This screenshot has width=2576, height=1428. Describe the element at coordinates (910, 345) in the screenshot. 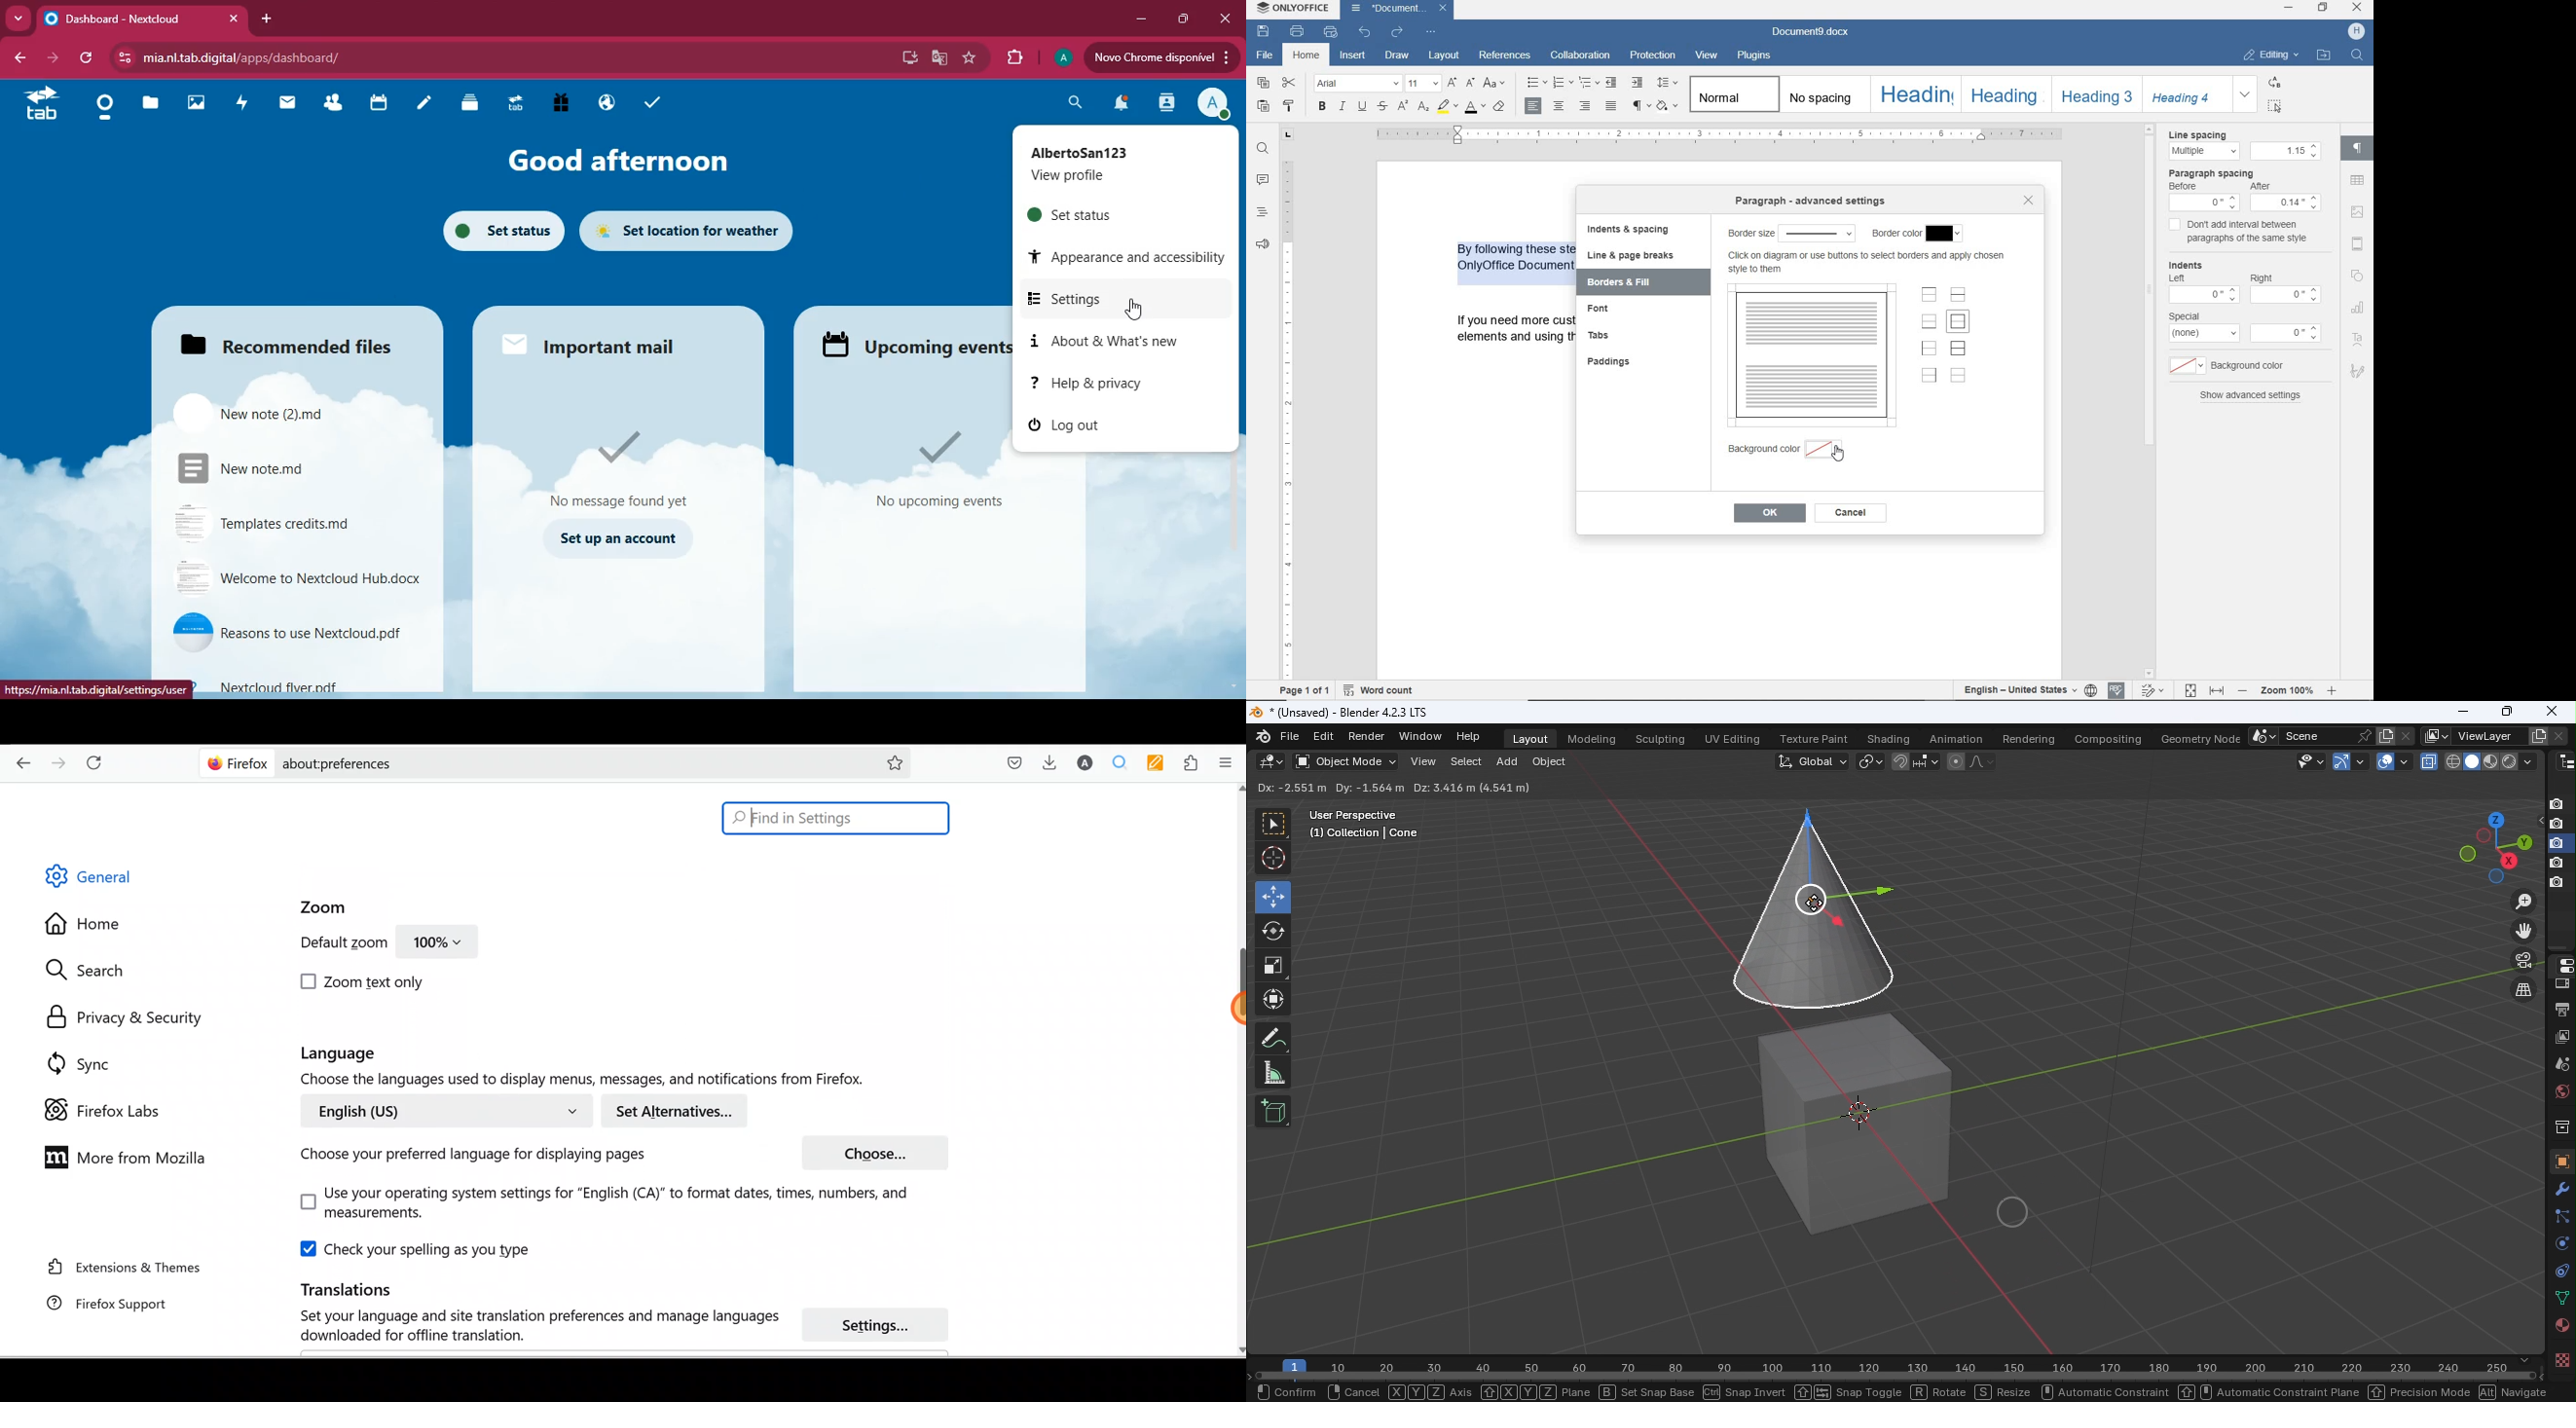

I see `upcoming events` at that location.